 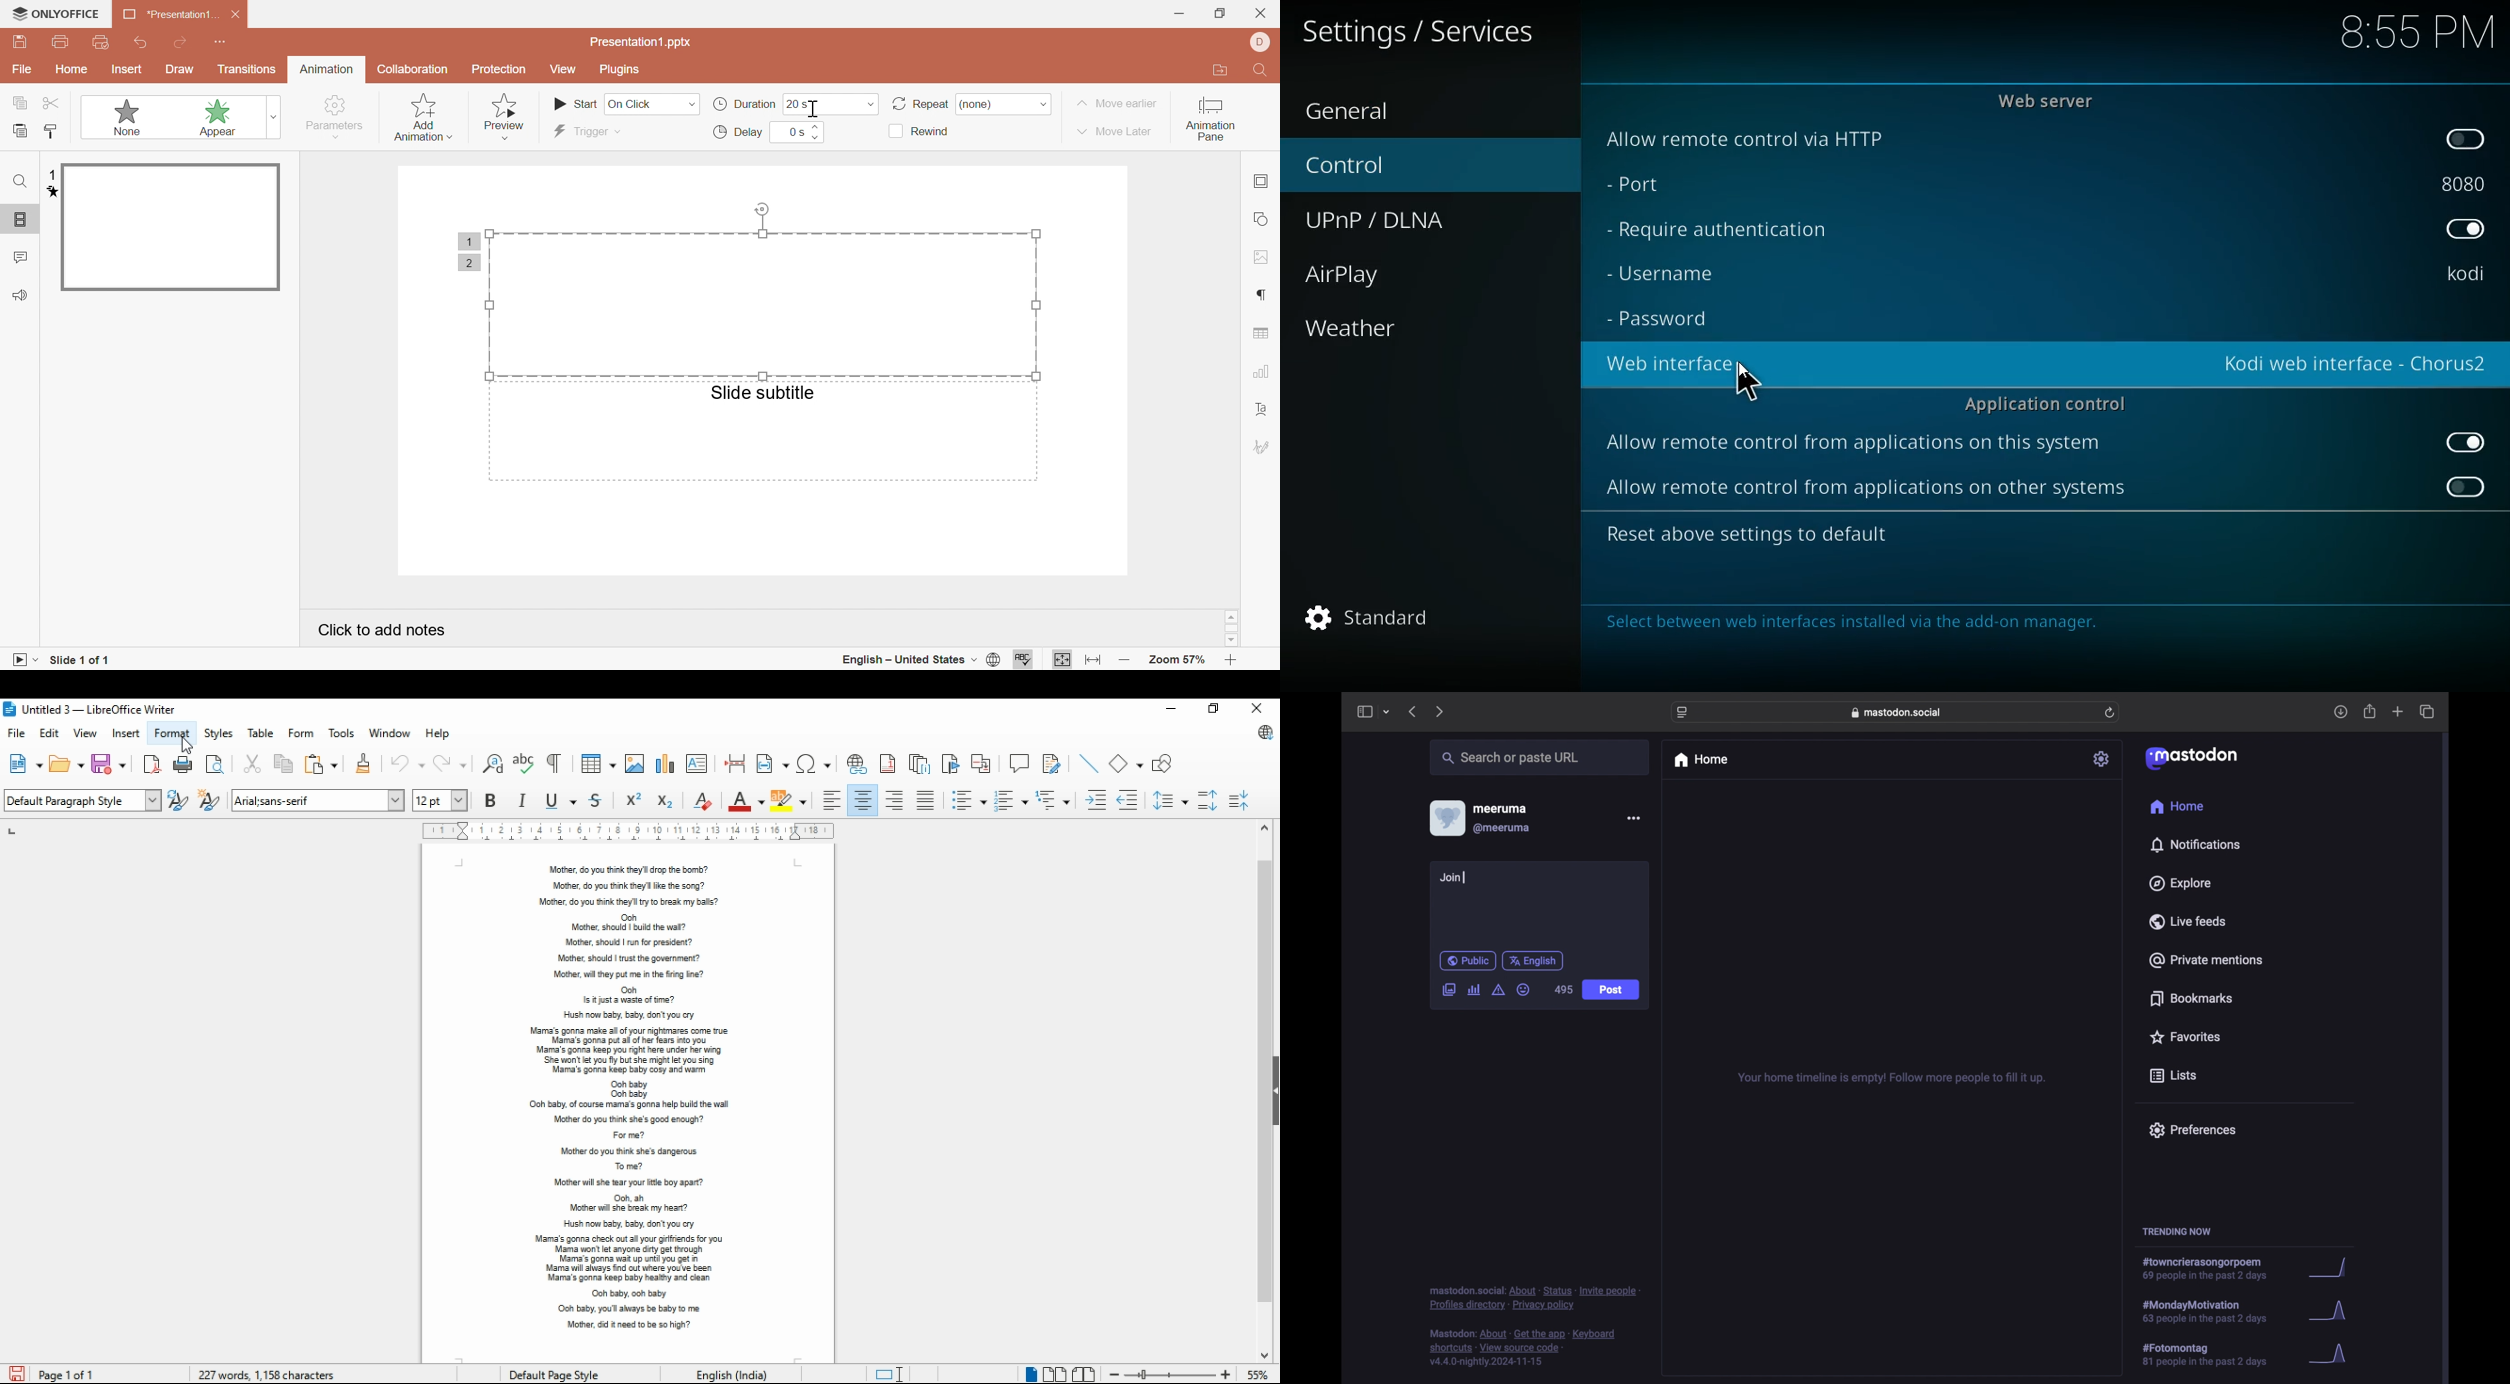 I want to click on show draw functions, so click(x=1162, y=764).